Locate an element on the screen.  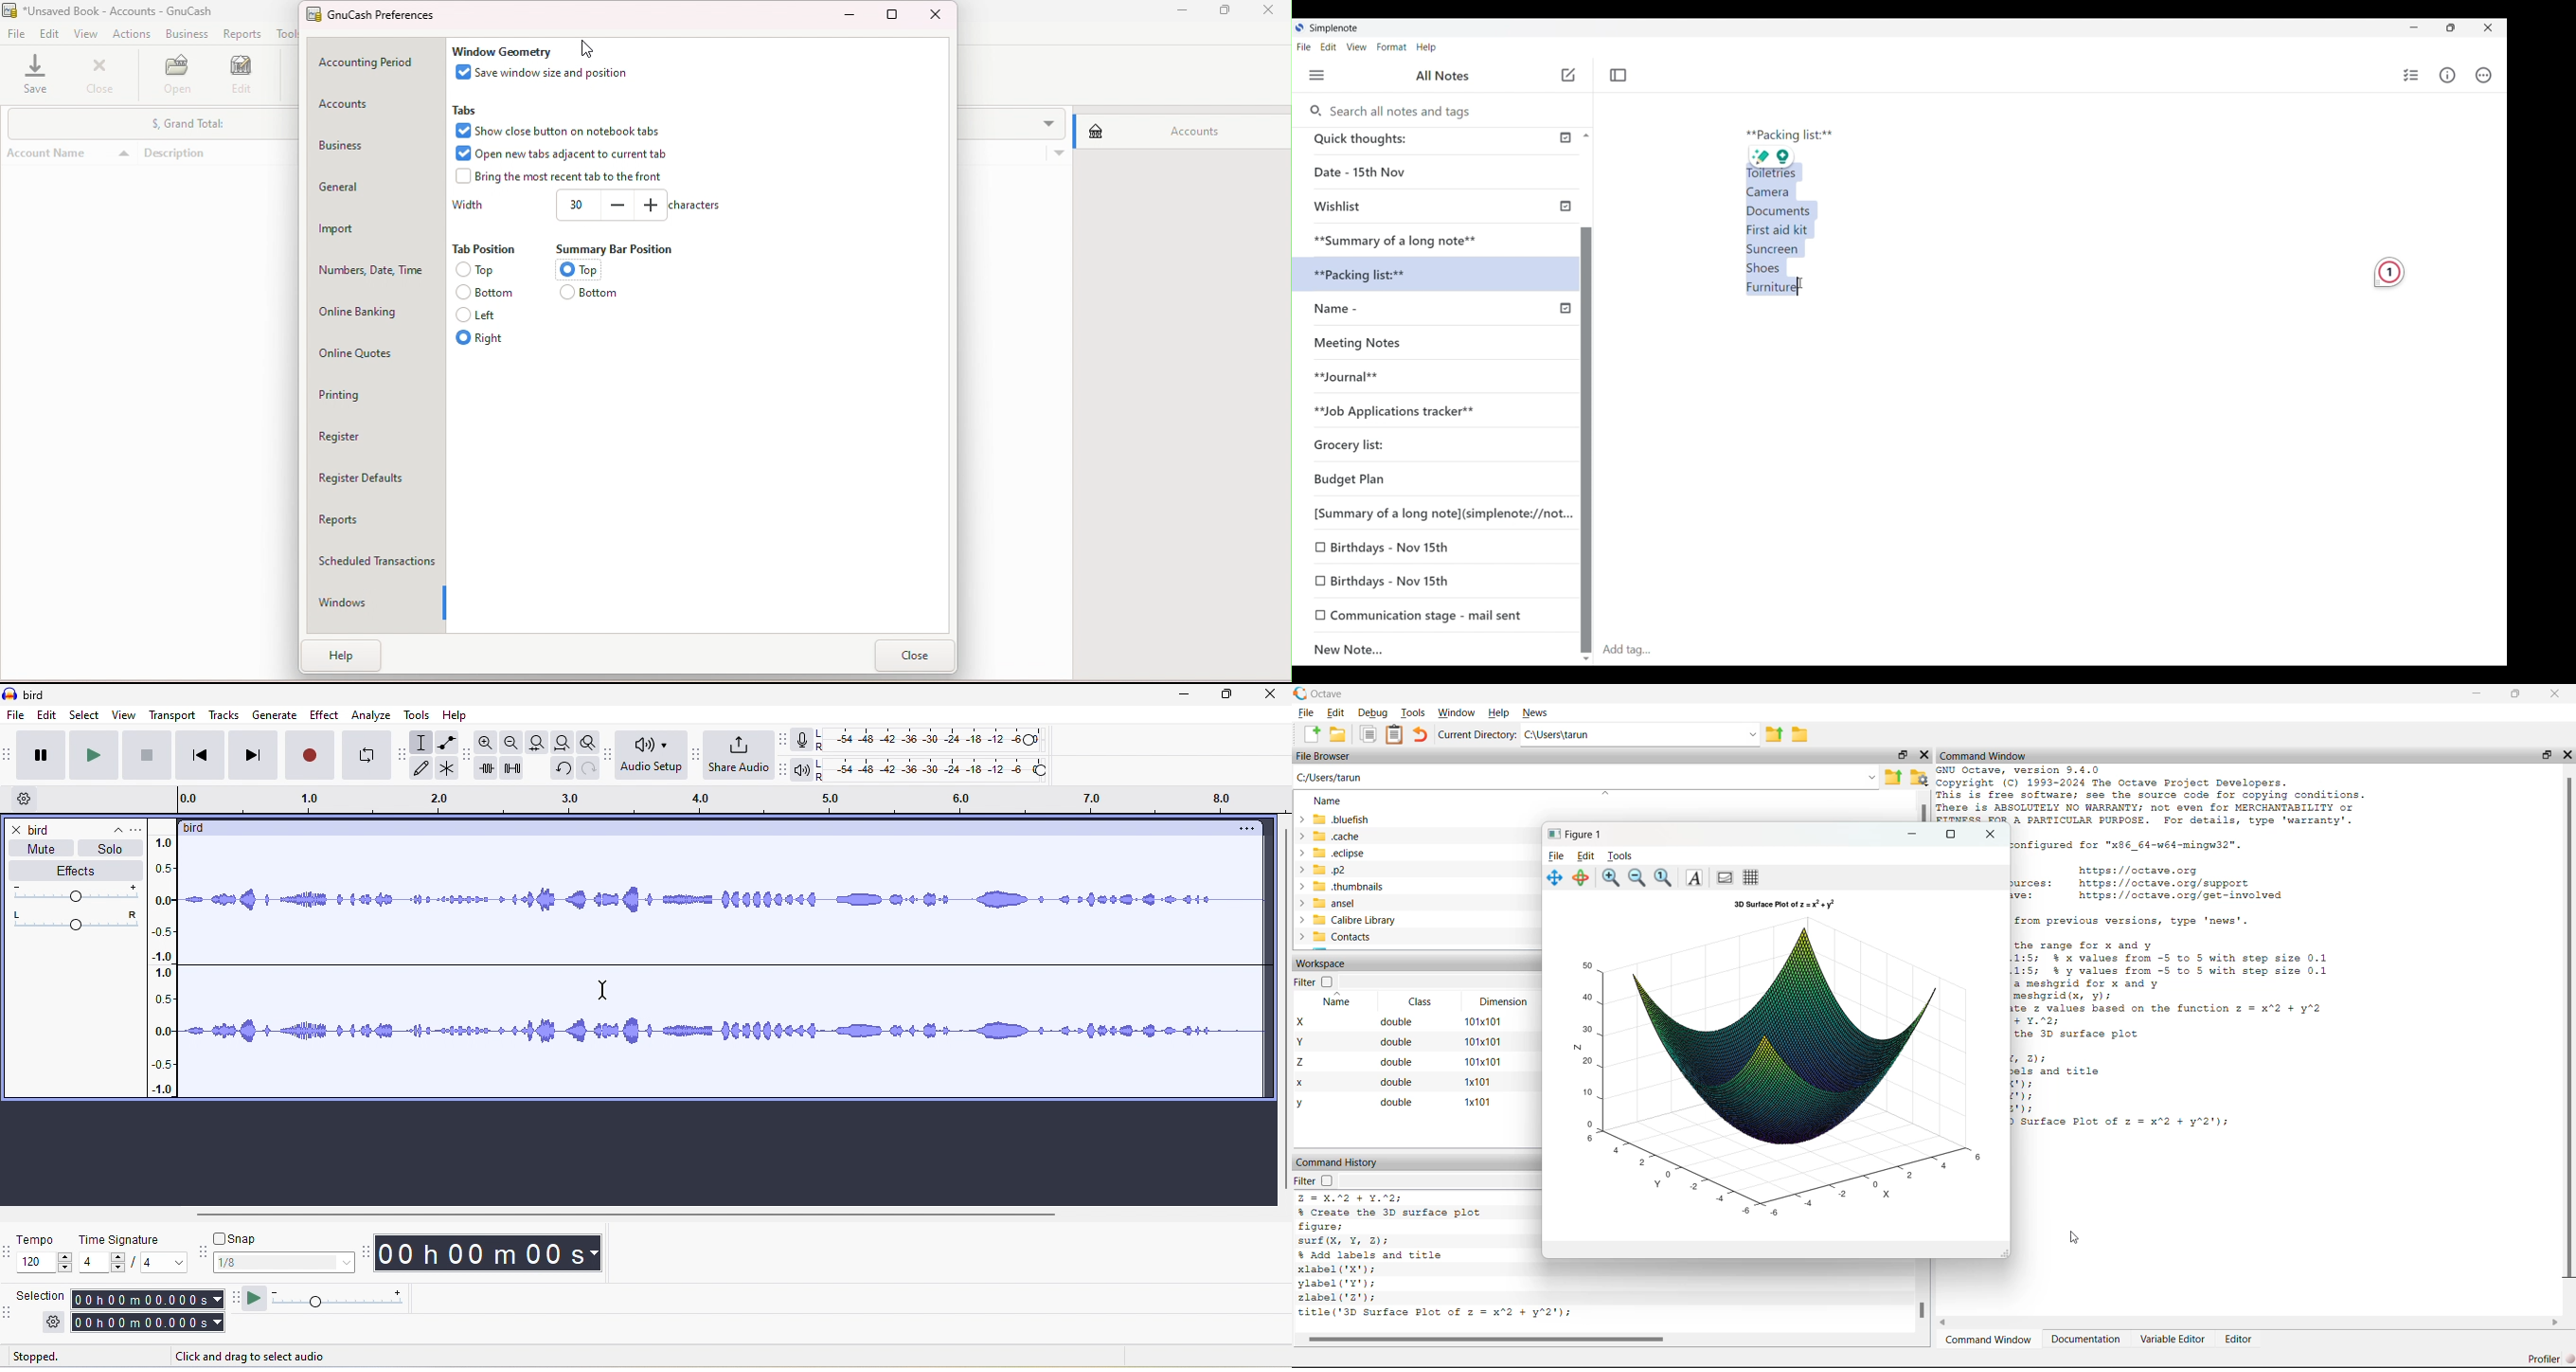
Figure 1 is located at coordinates (1576, 833).